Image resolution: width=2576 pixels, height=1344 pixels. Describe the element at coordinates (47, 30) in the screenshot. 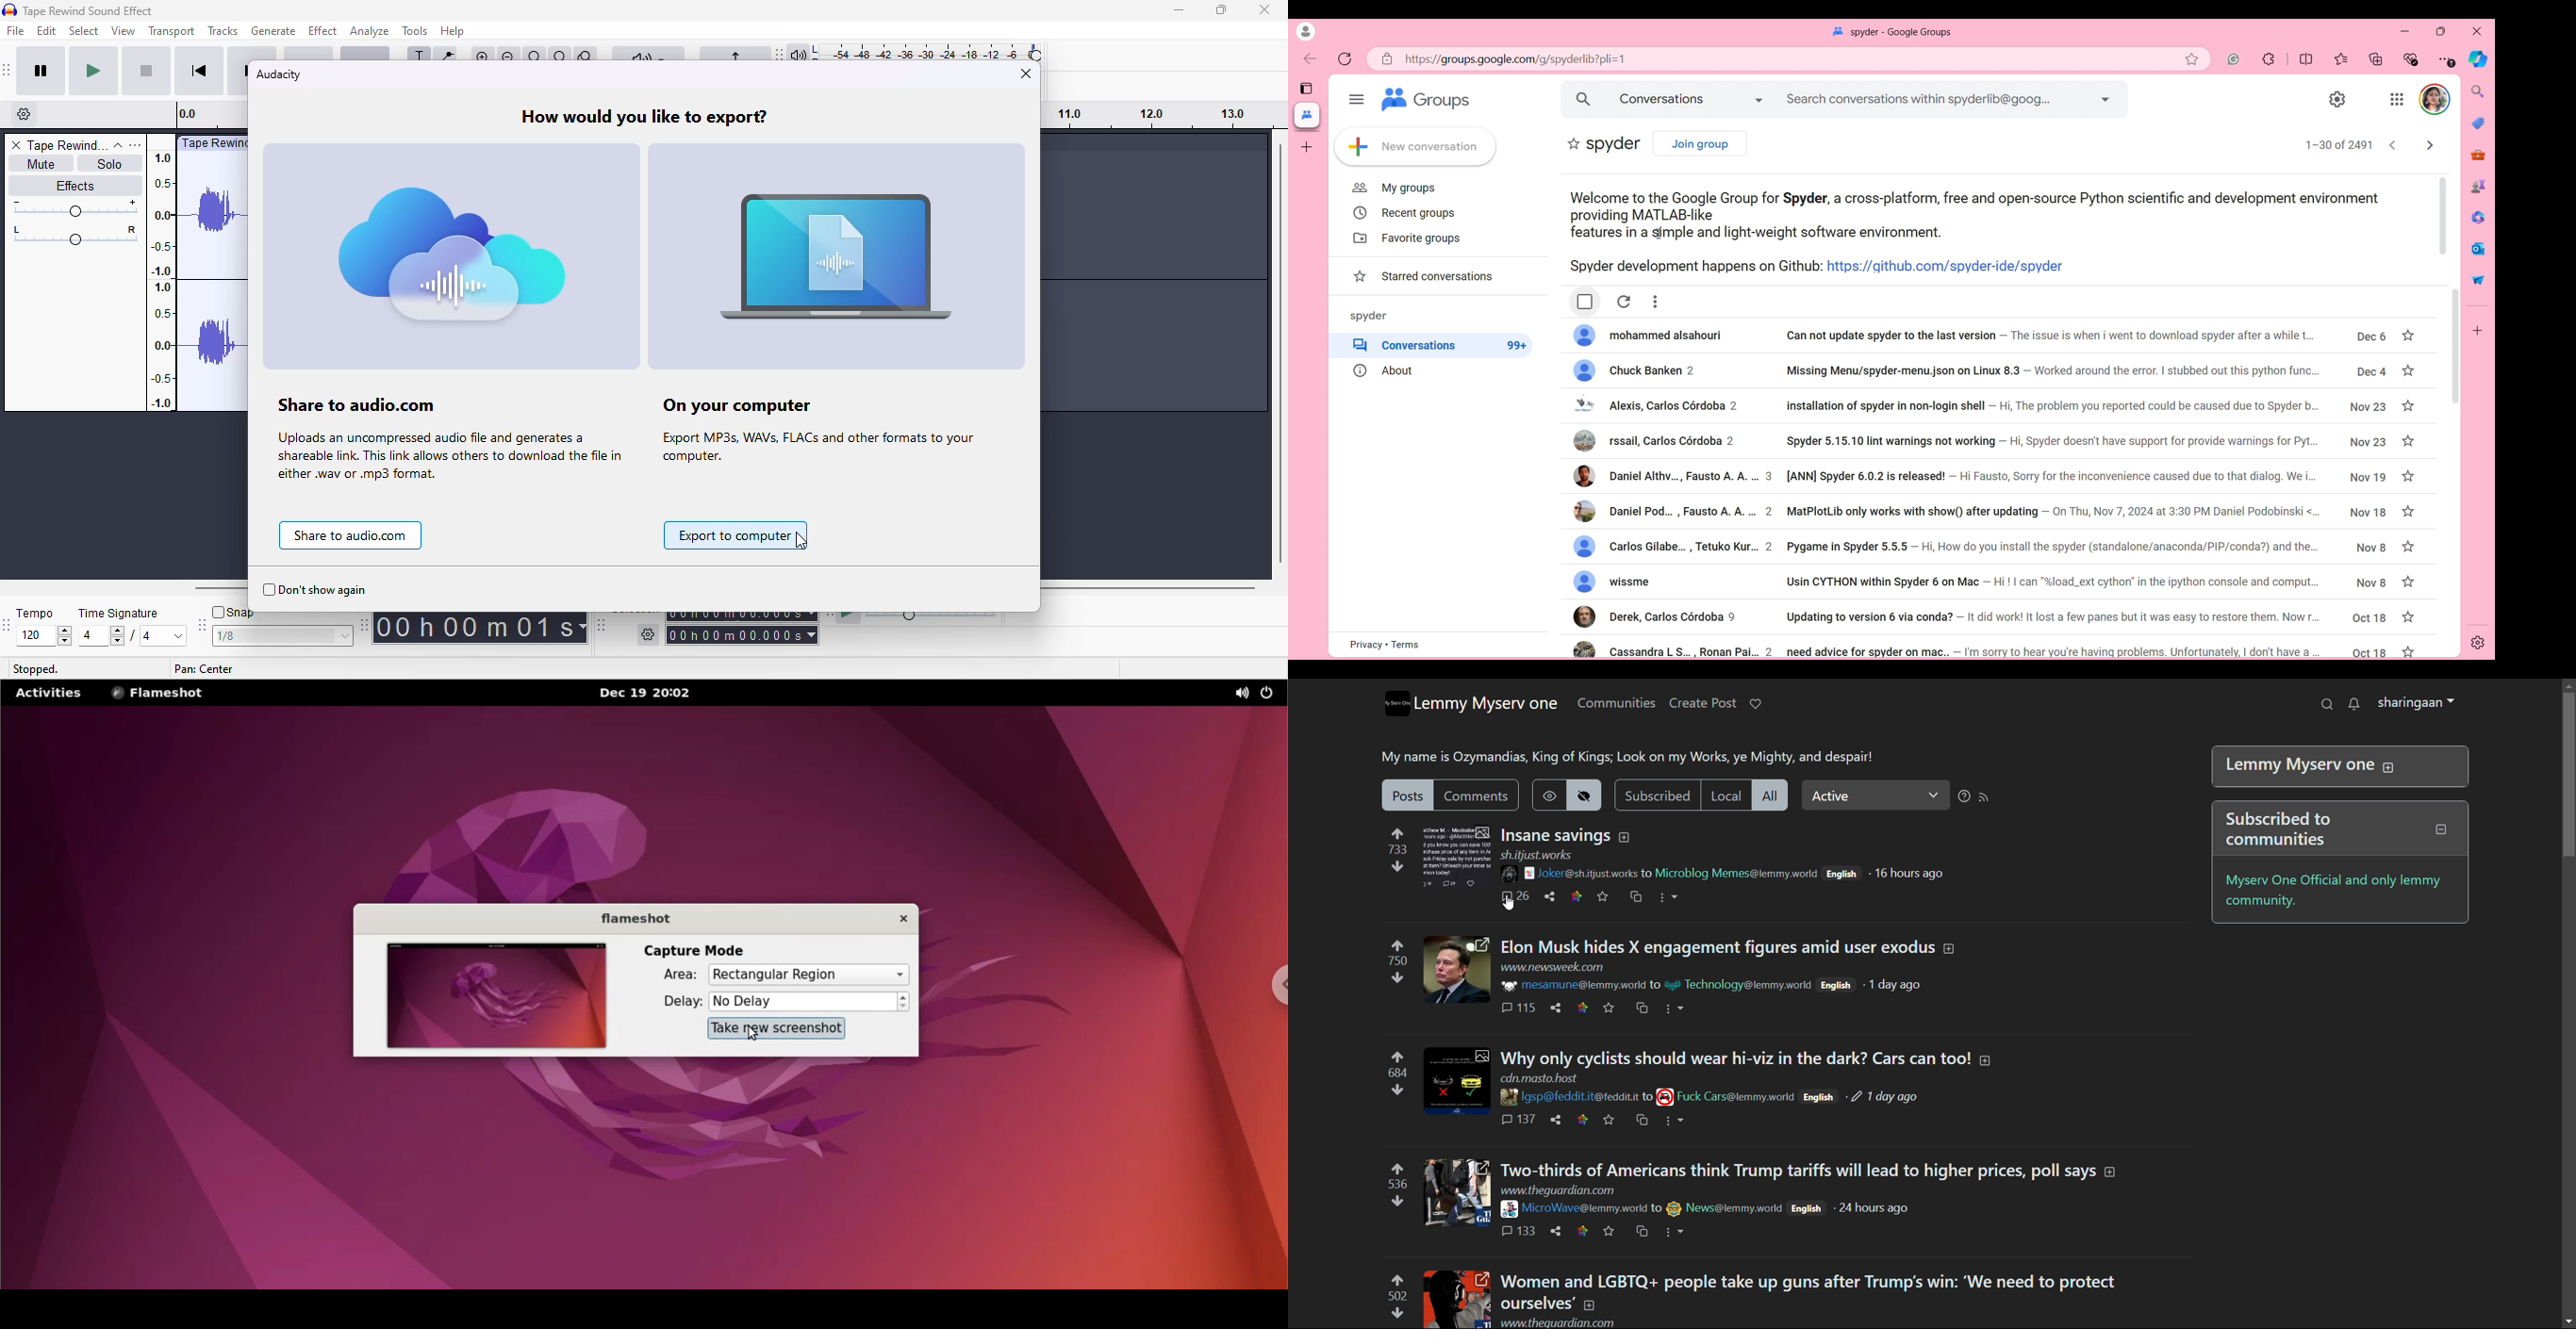

I see `edit` at that location.